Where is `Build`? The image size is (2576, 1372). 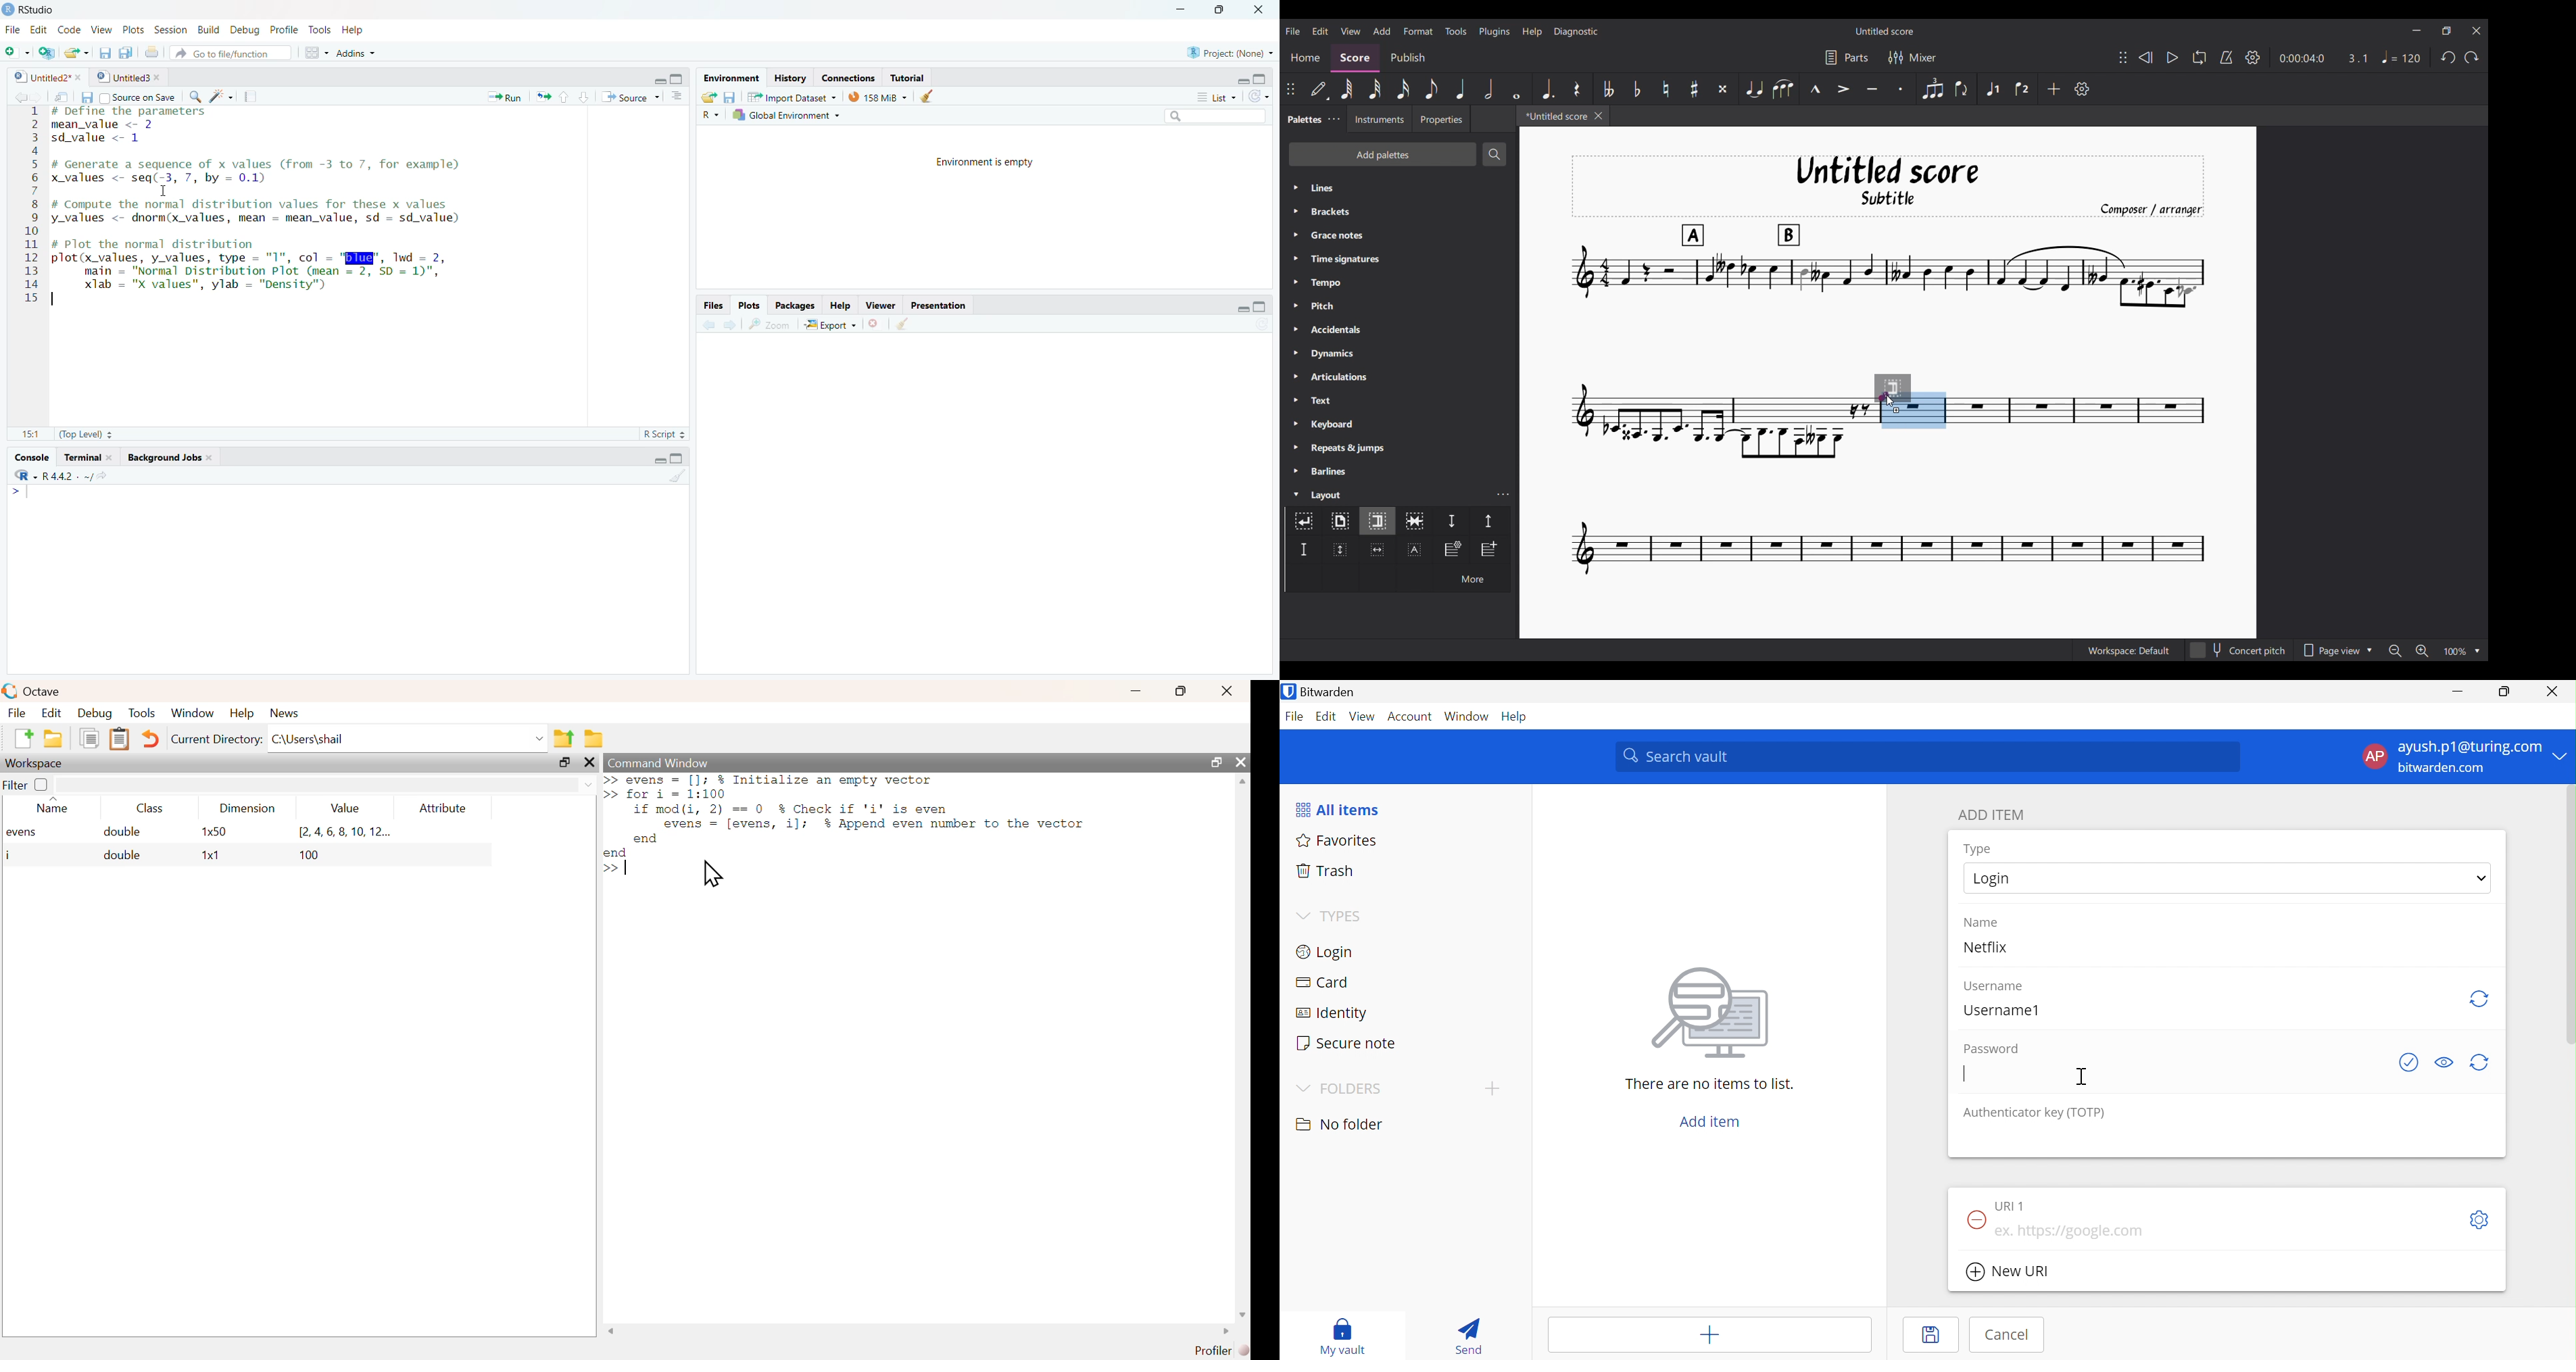
Build is located at coordinates (207, 29).